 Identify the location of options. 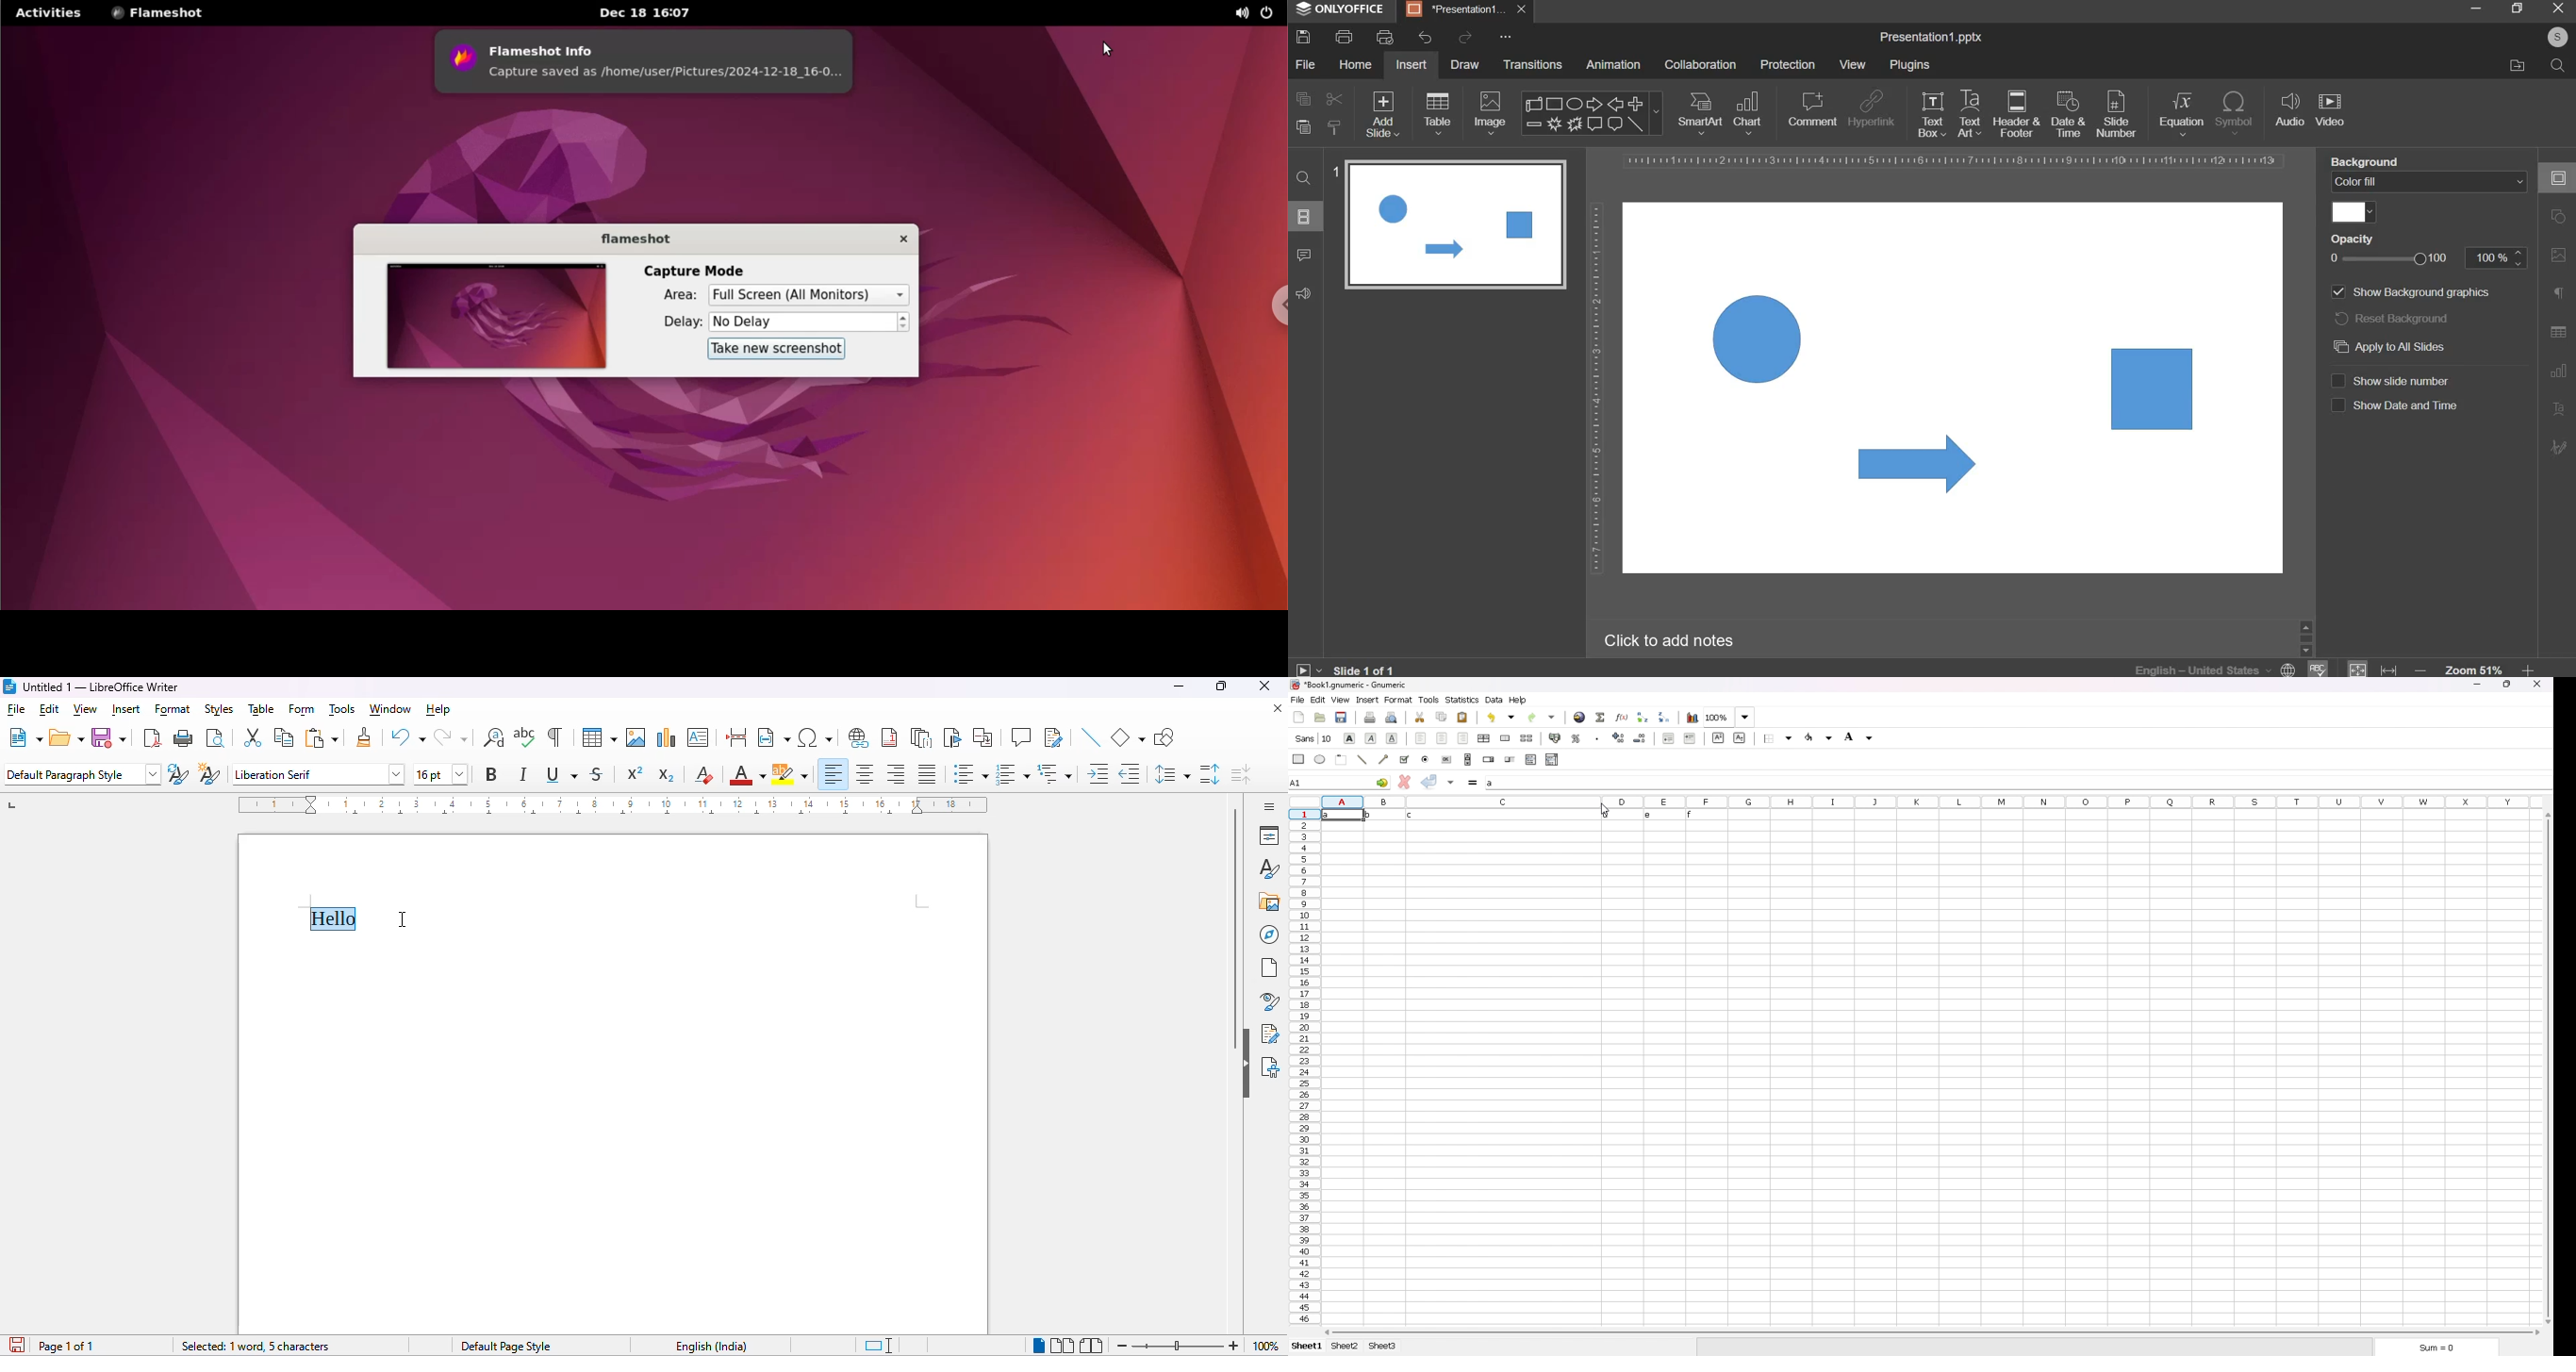
(1500, 37).